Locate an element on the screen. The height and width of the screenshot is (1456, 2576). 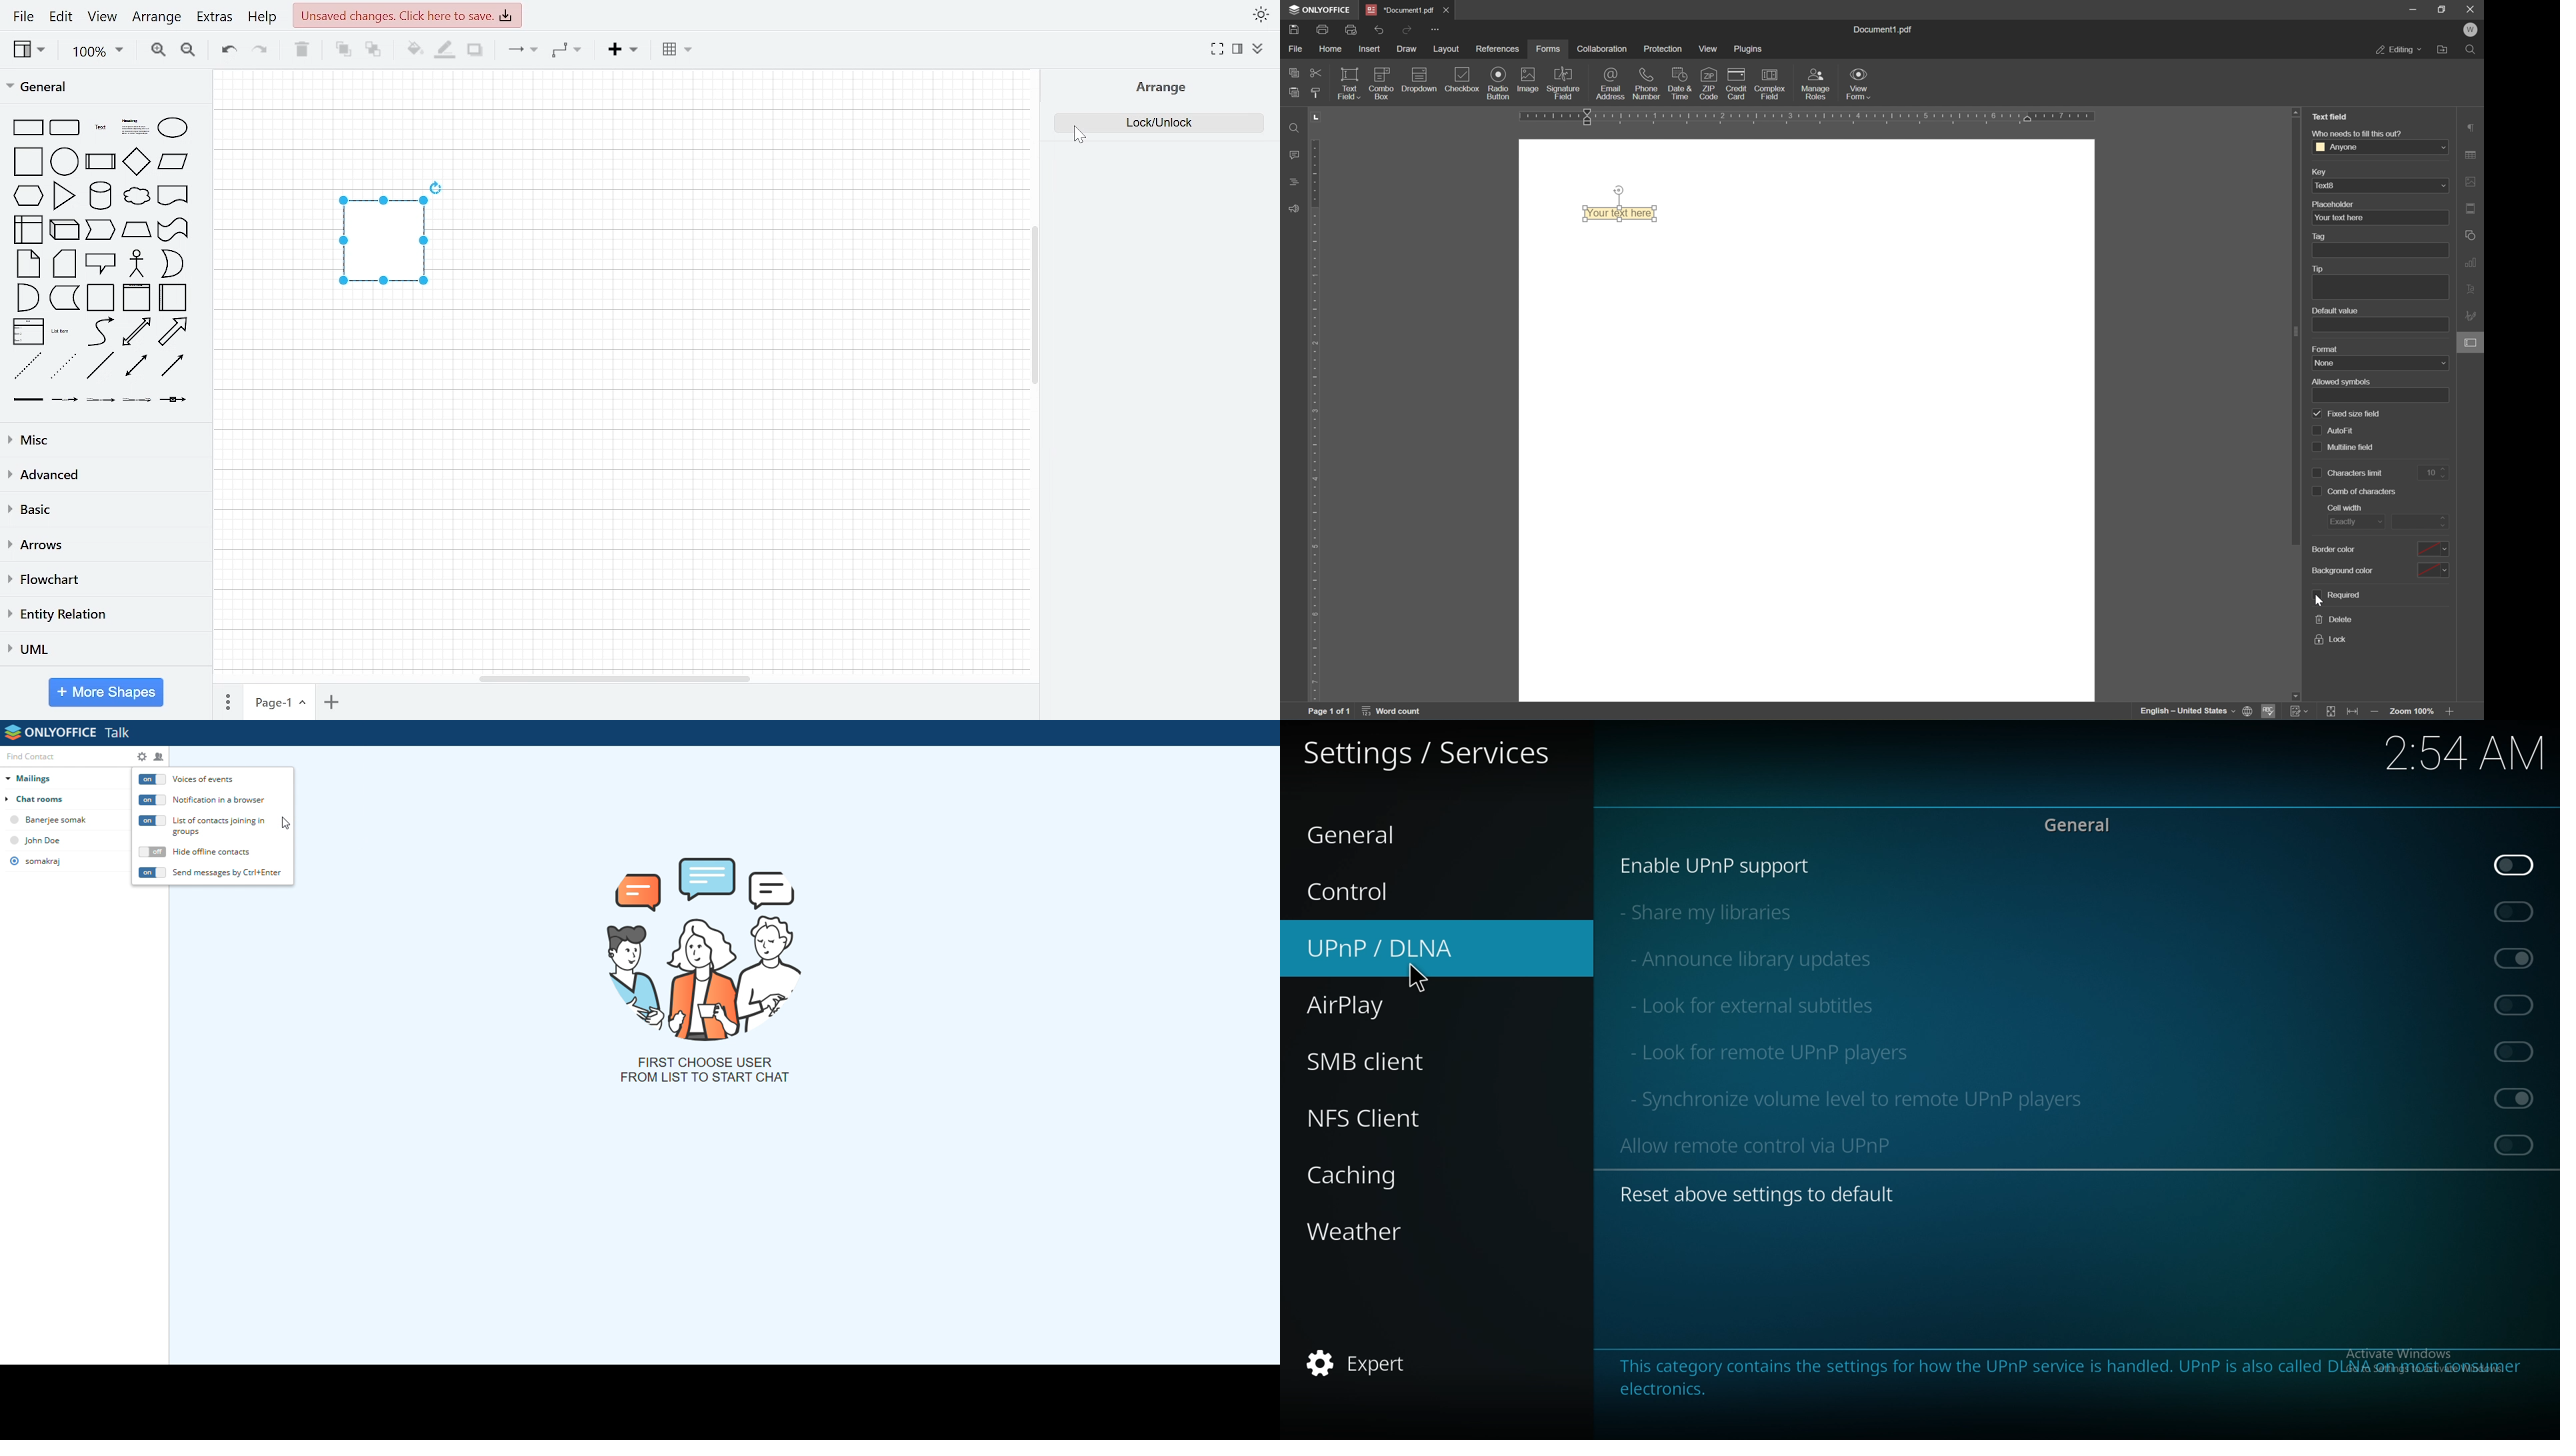
announce library updates is located at coordinates (1757, 958).